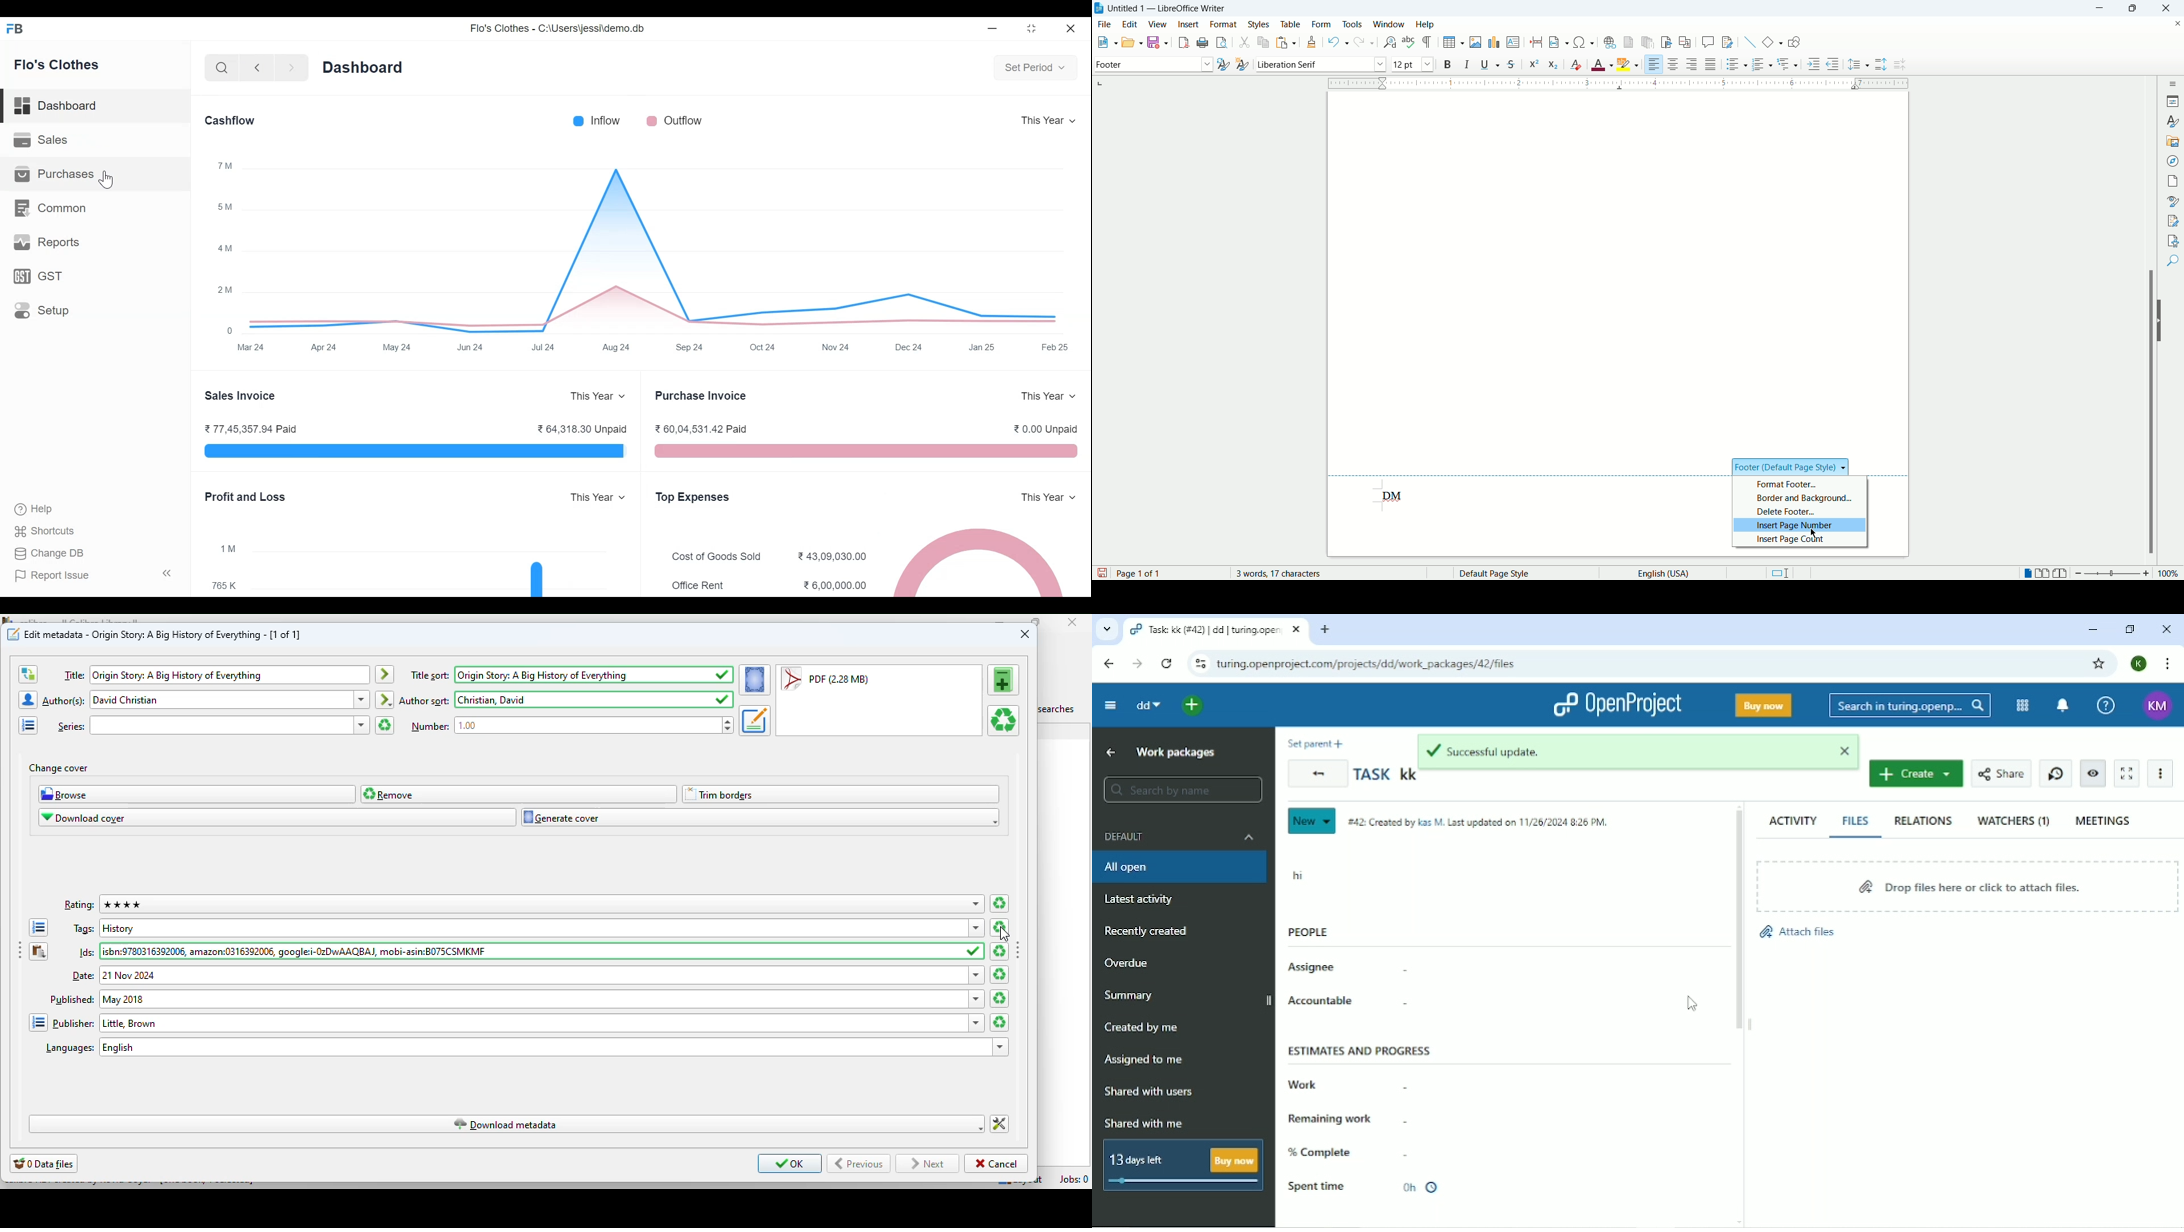 This screenshot has height=1232, width=2184. What do you see at coordinates (1773, 41) in the screenshot?
I see `insert basic shapes` at bounding box center [1773, 41].